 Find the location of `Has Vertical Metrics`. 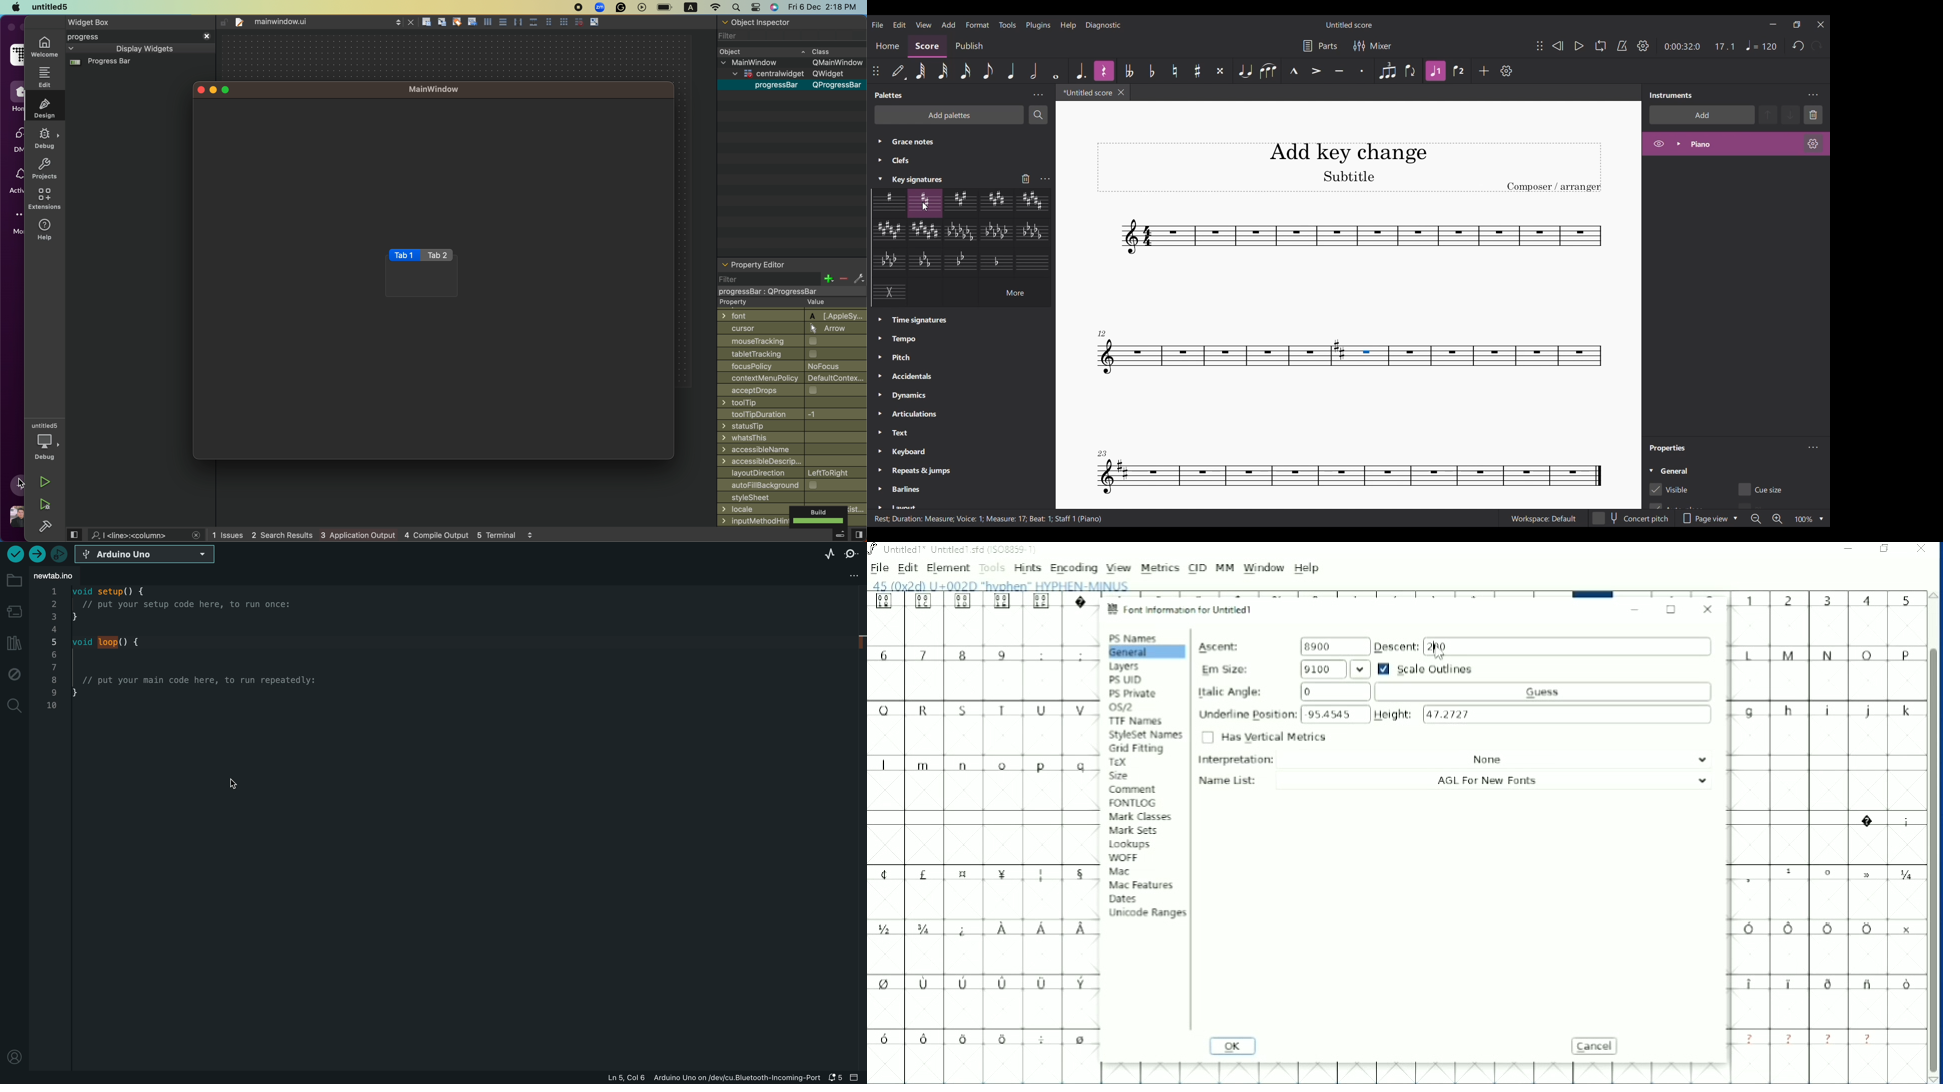

Has Vertical Metrics is located at coordinates (1264, 737).